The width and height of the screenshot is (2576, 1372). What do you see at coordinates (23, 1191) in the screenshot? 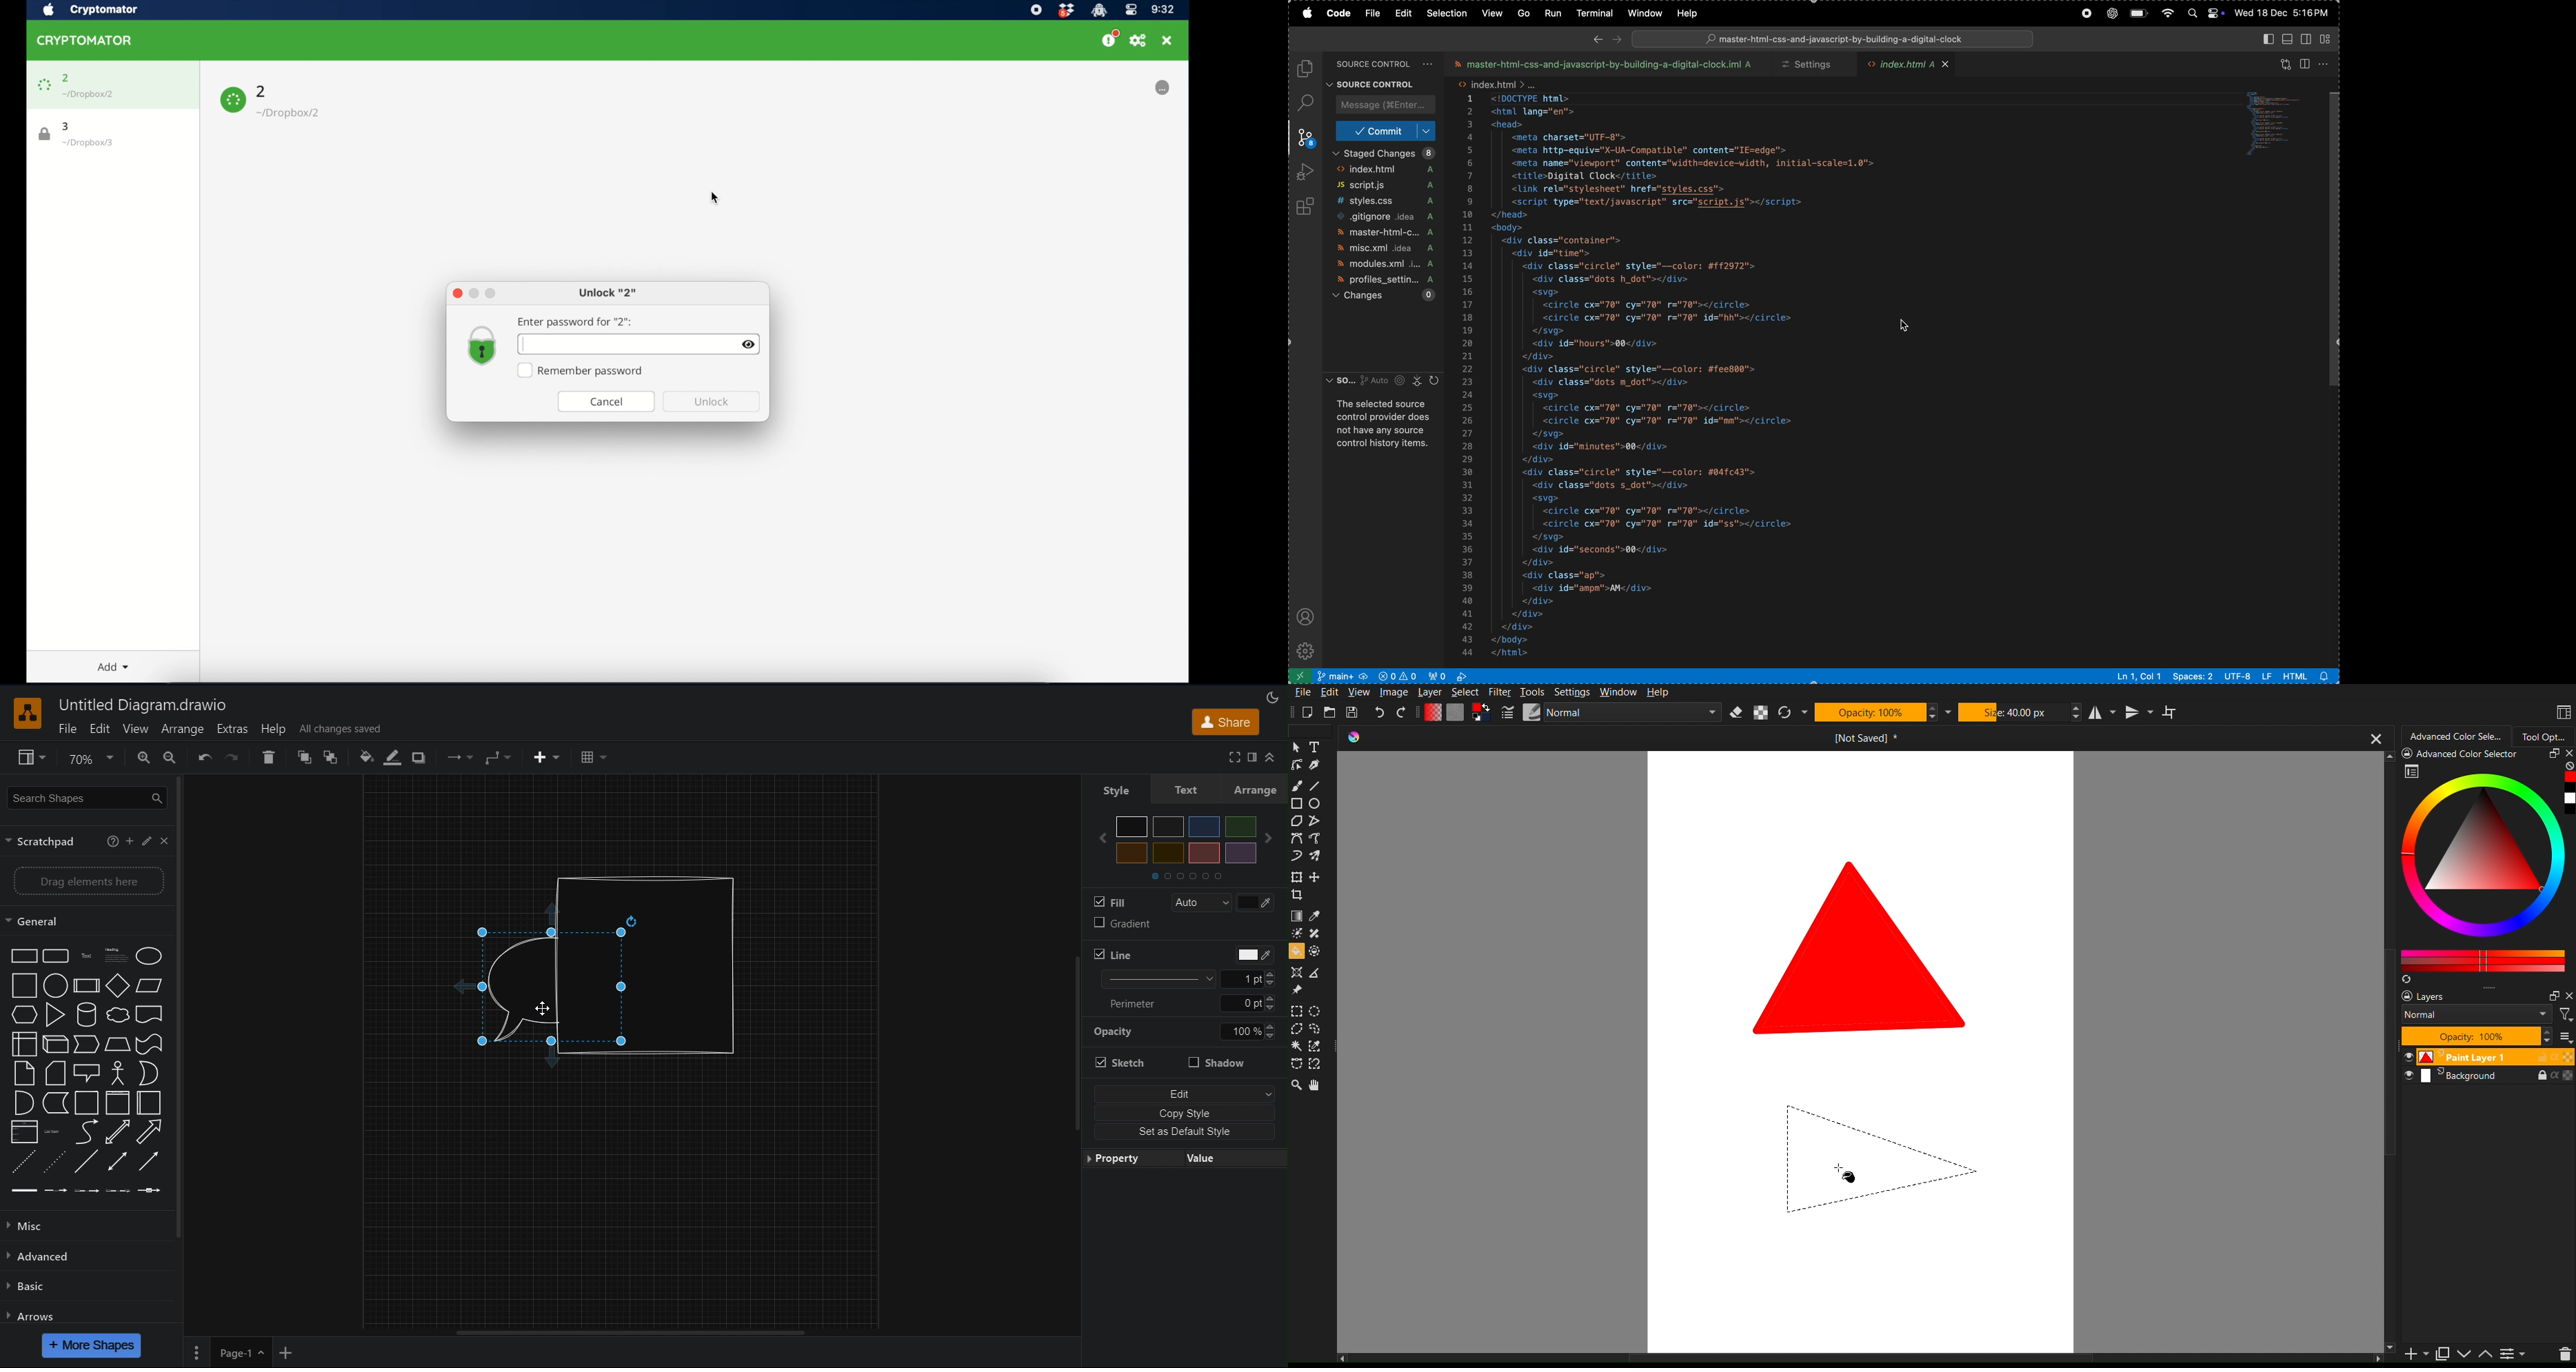
I see `Link` at bounding box center [23, 1191].